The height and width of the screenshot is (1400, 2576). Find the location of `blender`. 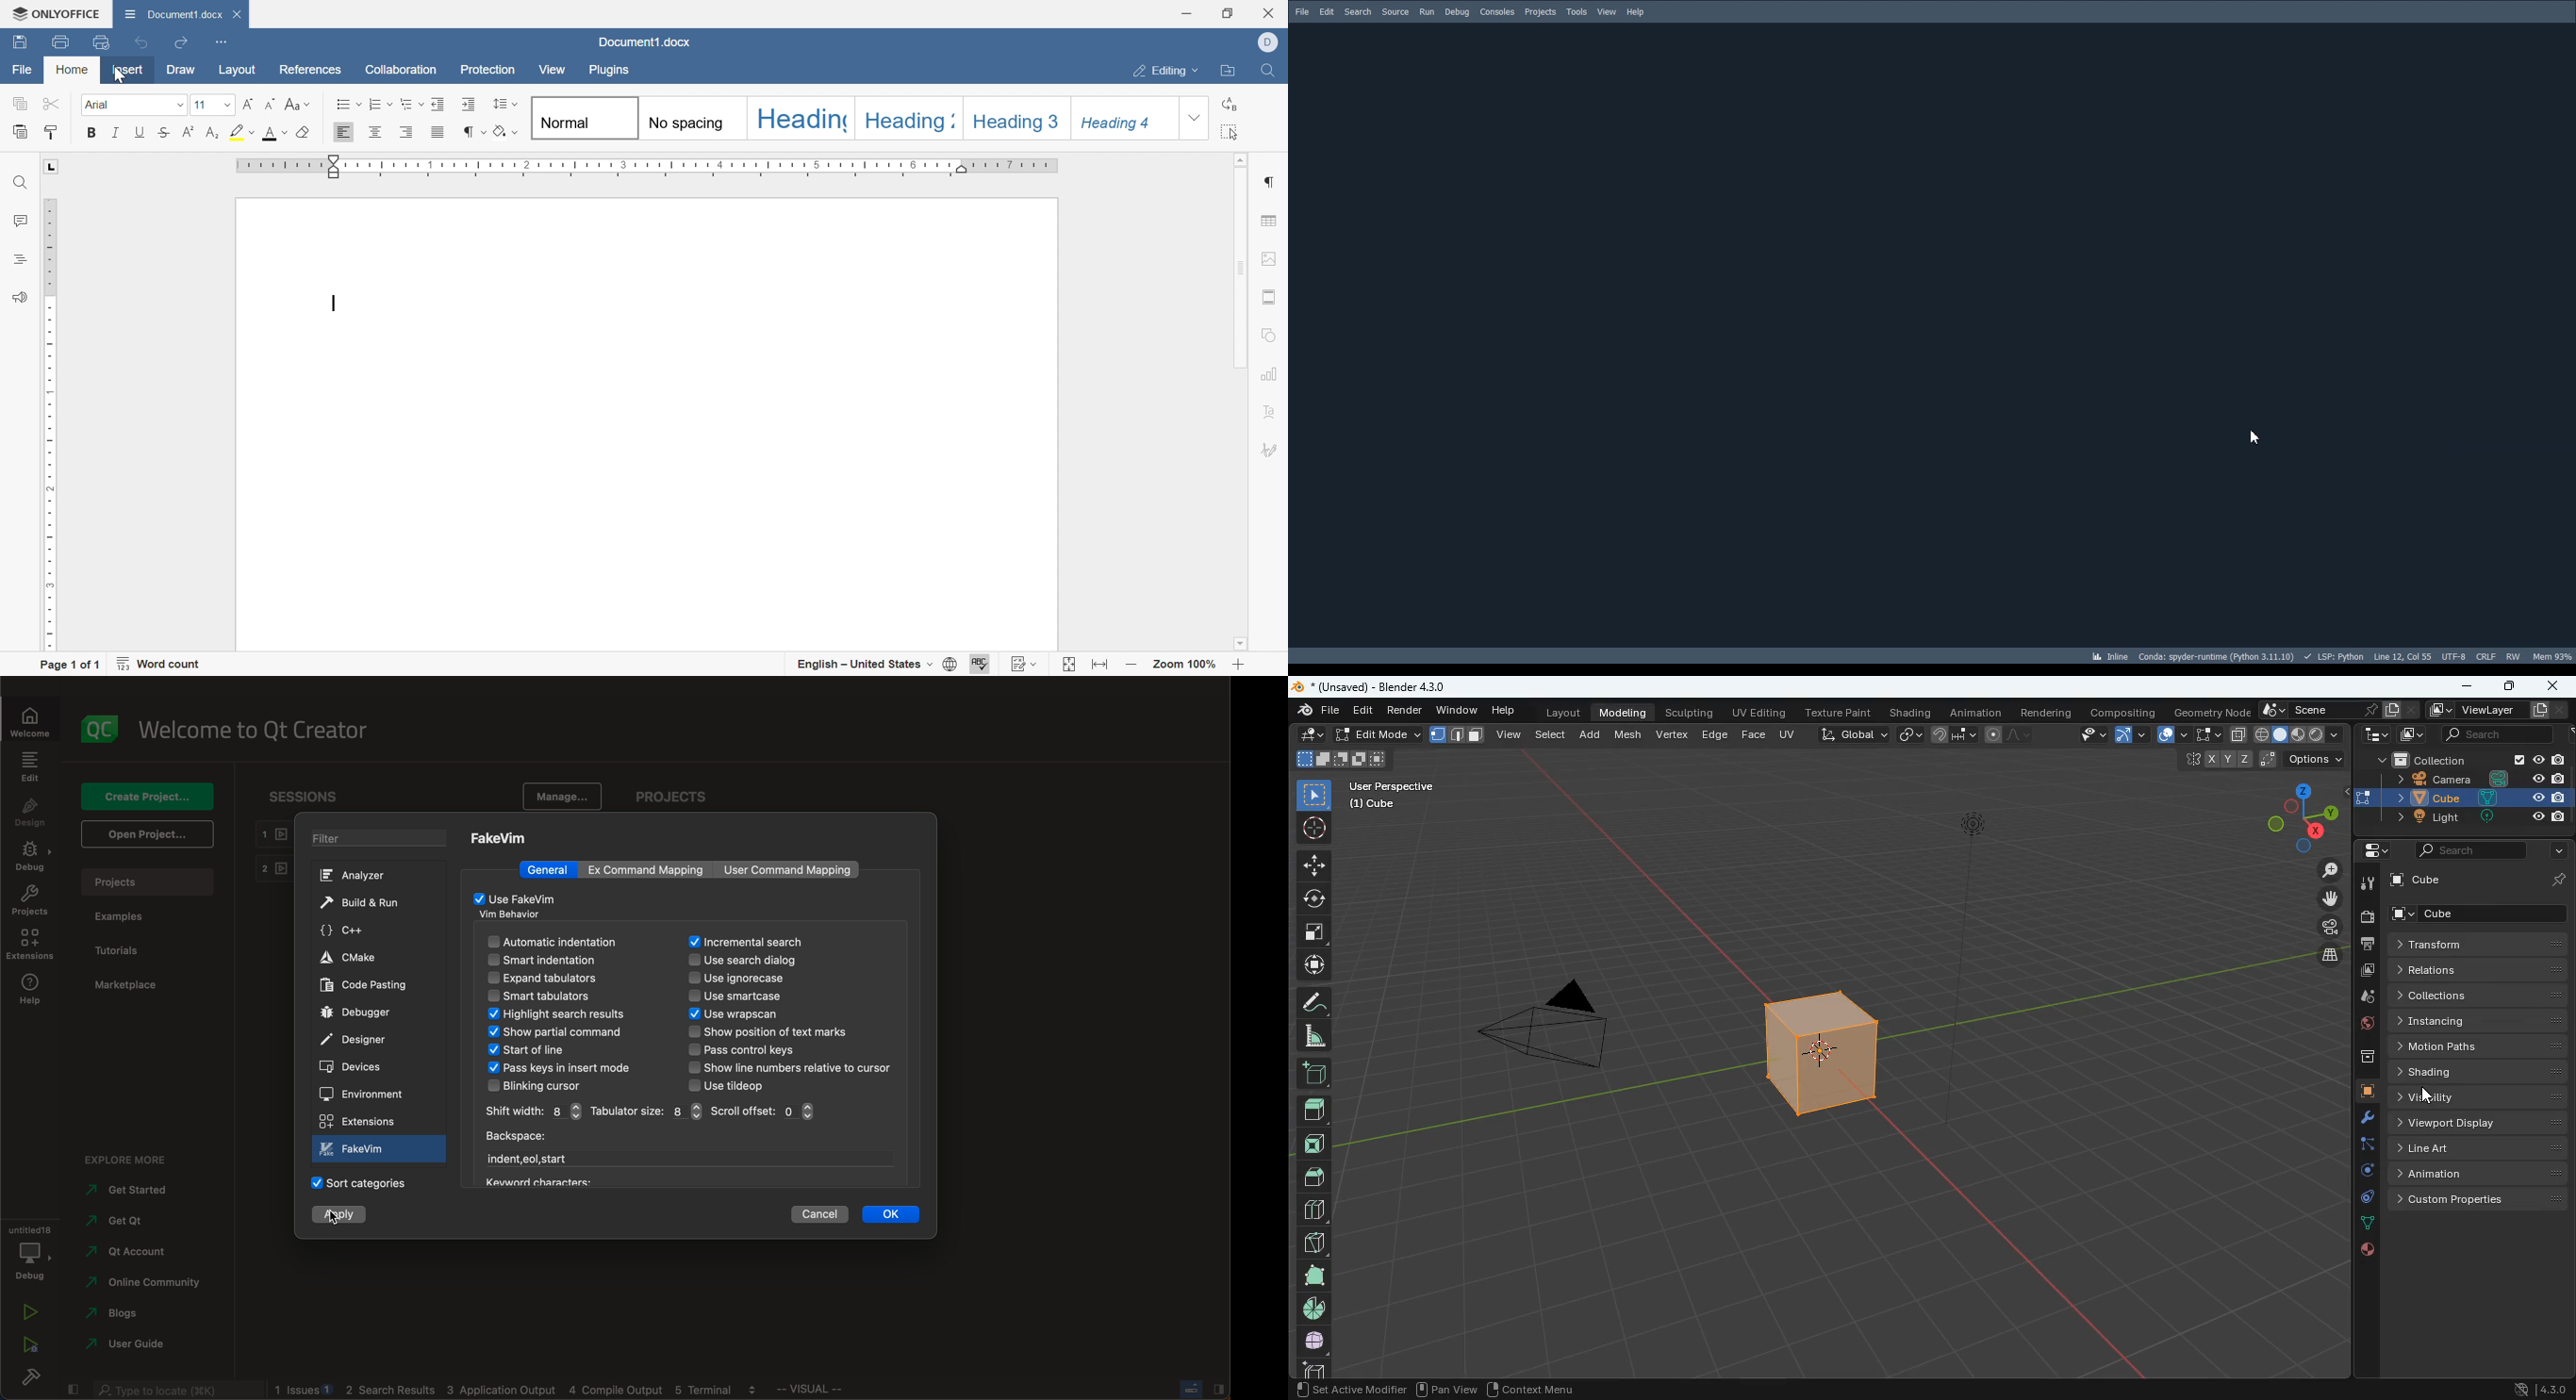

blender is located at coordinates (1376, 687).